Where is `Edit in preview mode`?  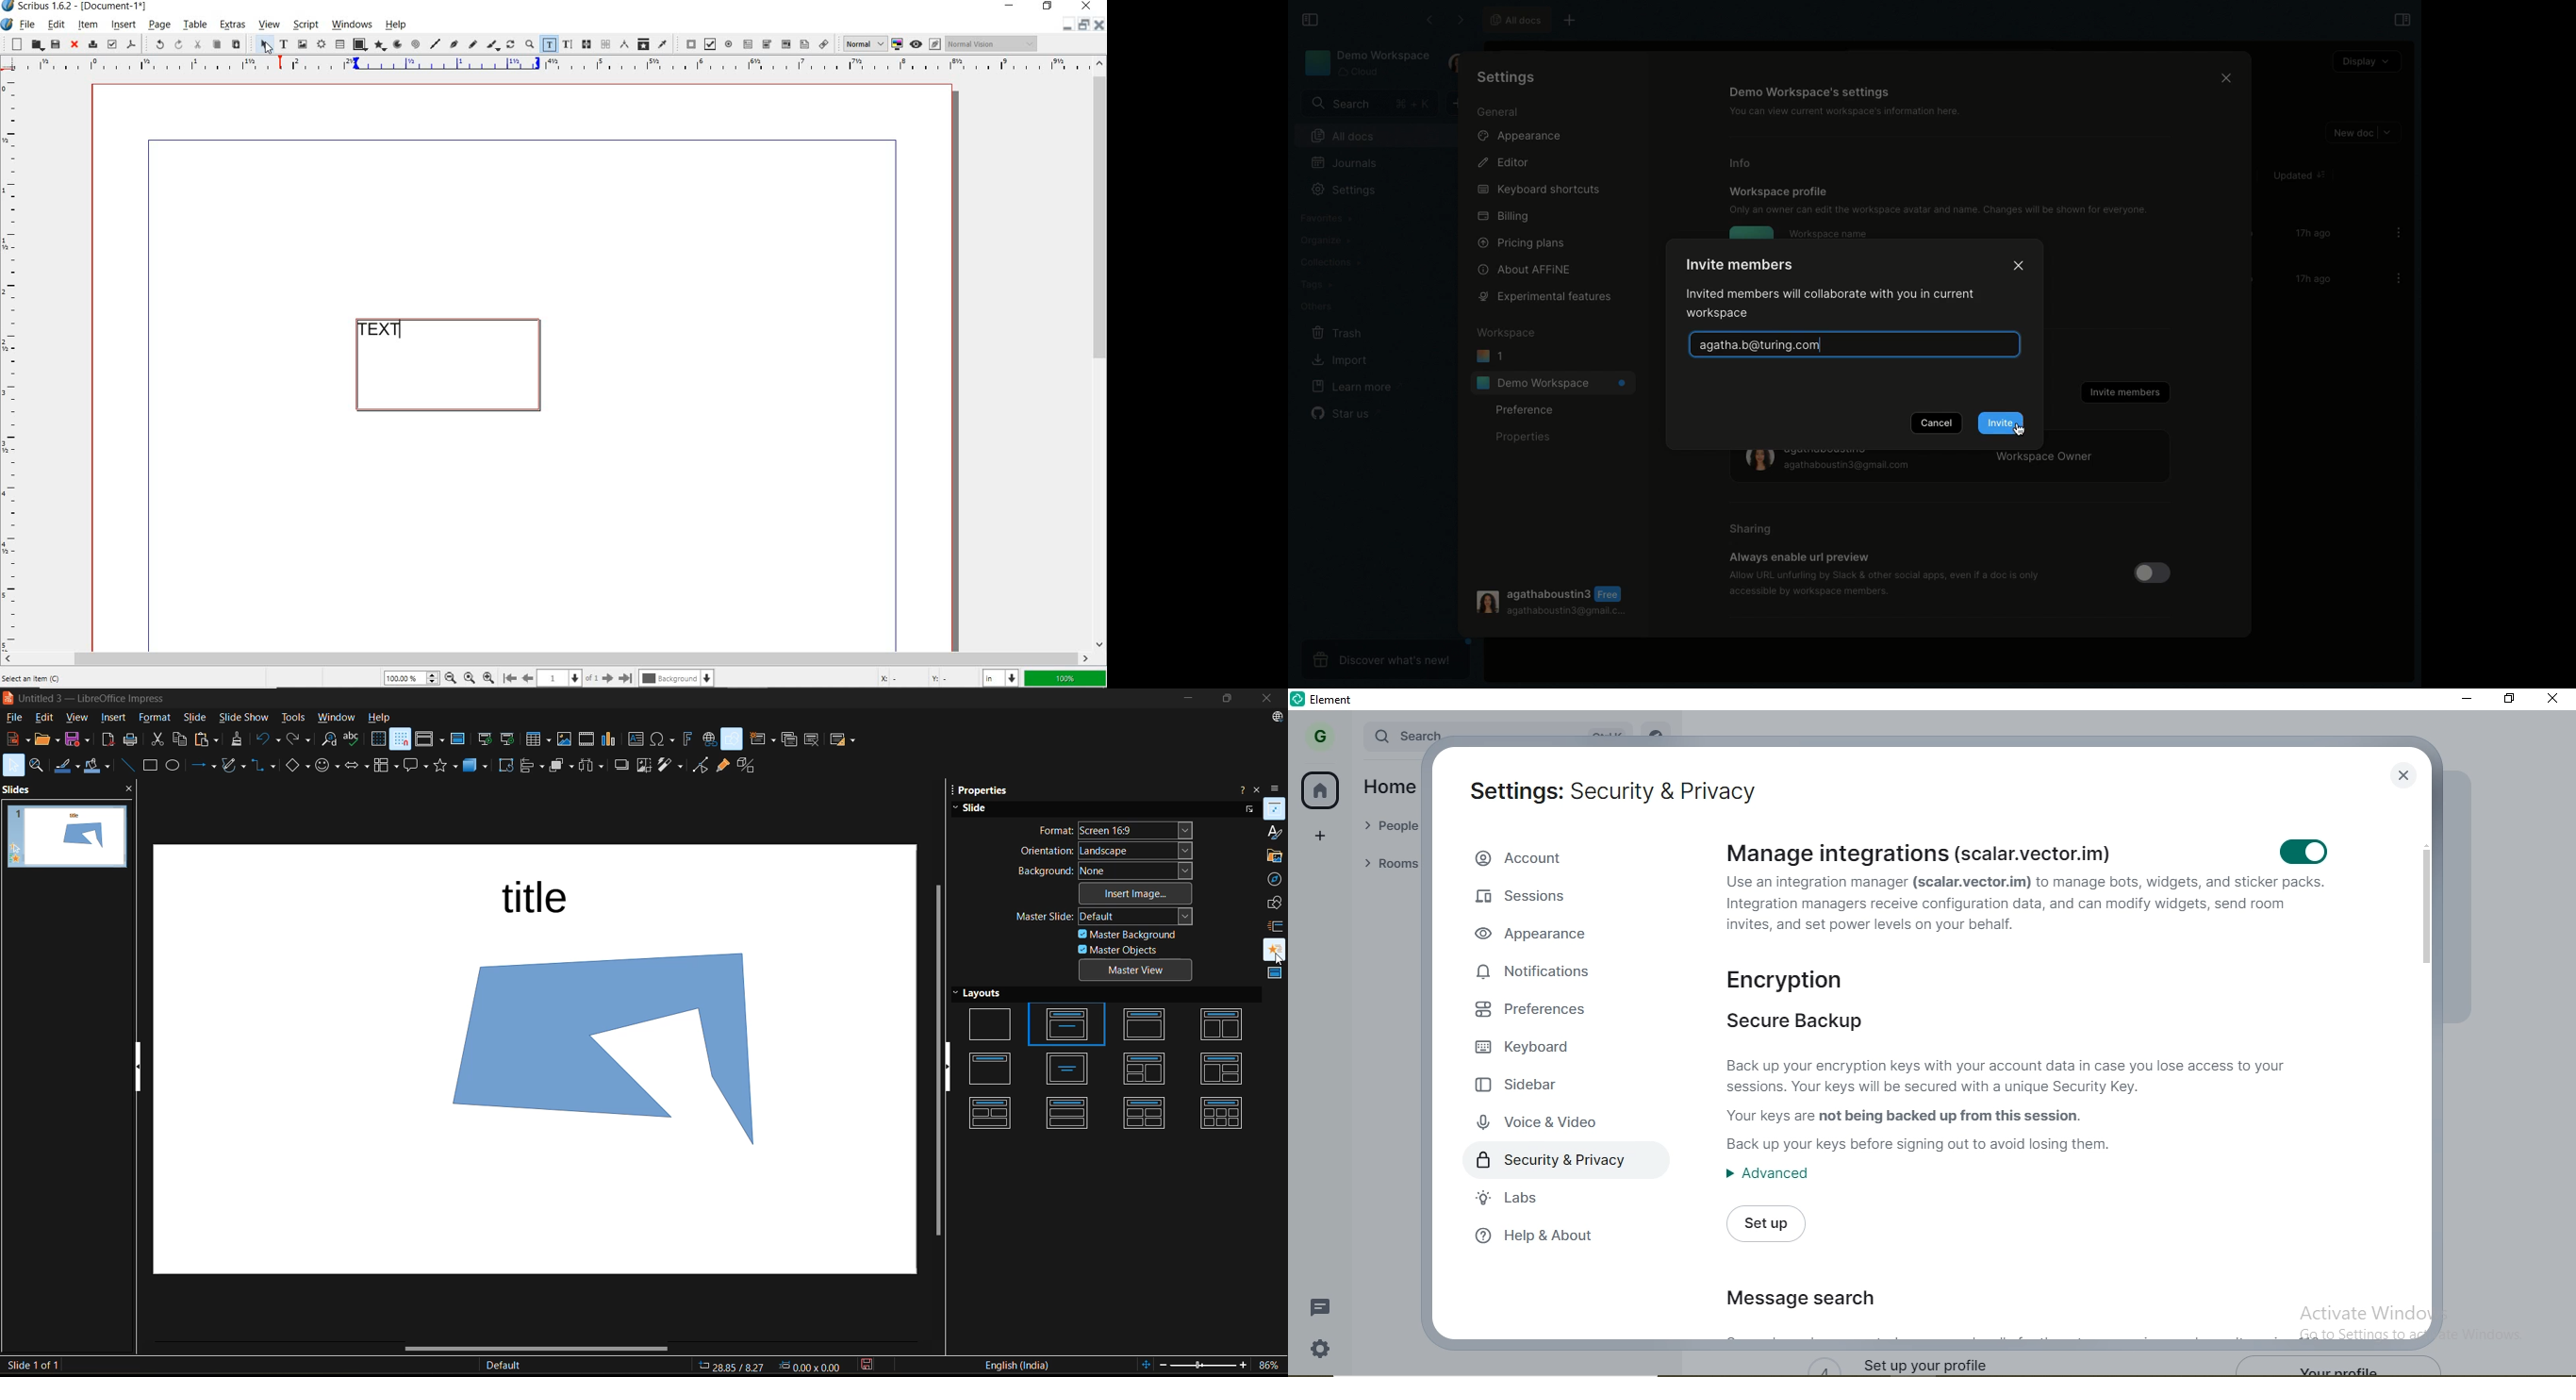 Edit in preview mode is located at coordinates (936, 44).